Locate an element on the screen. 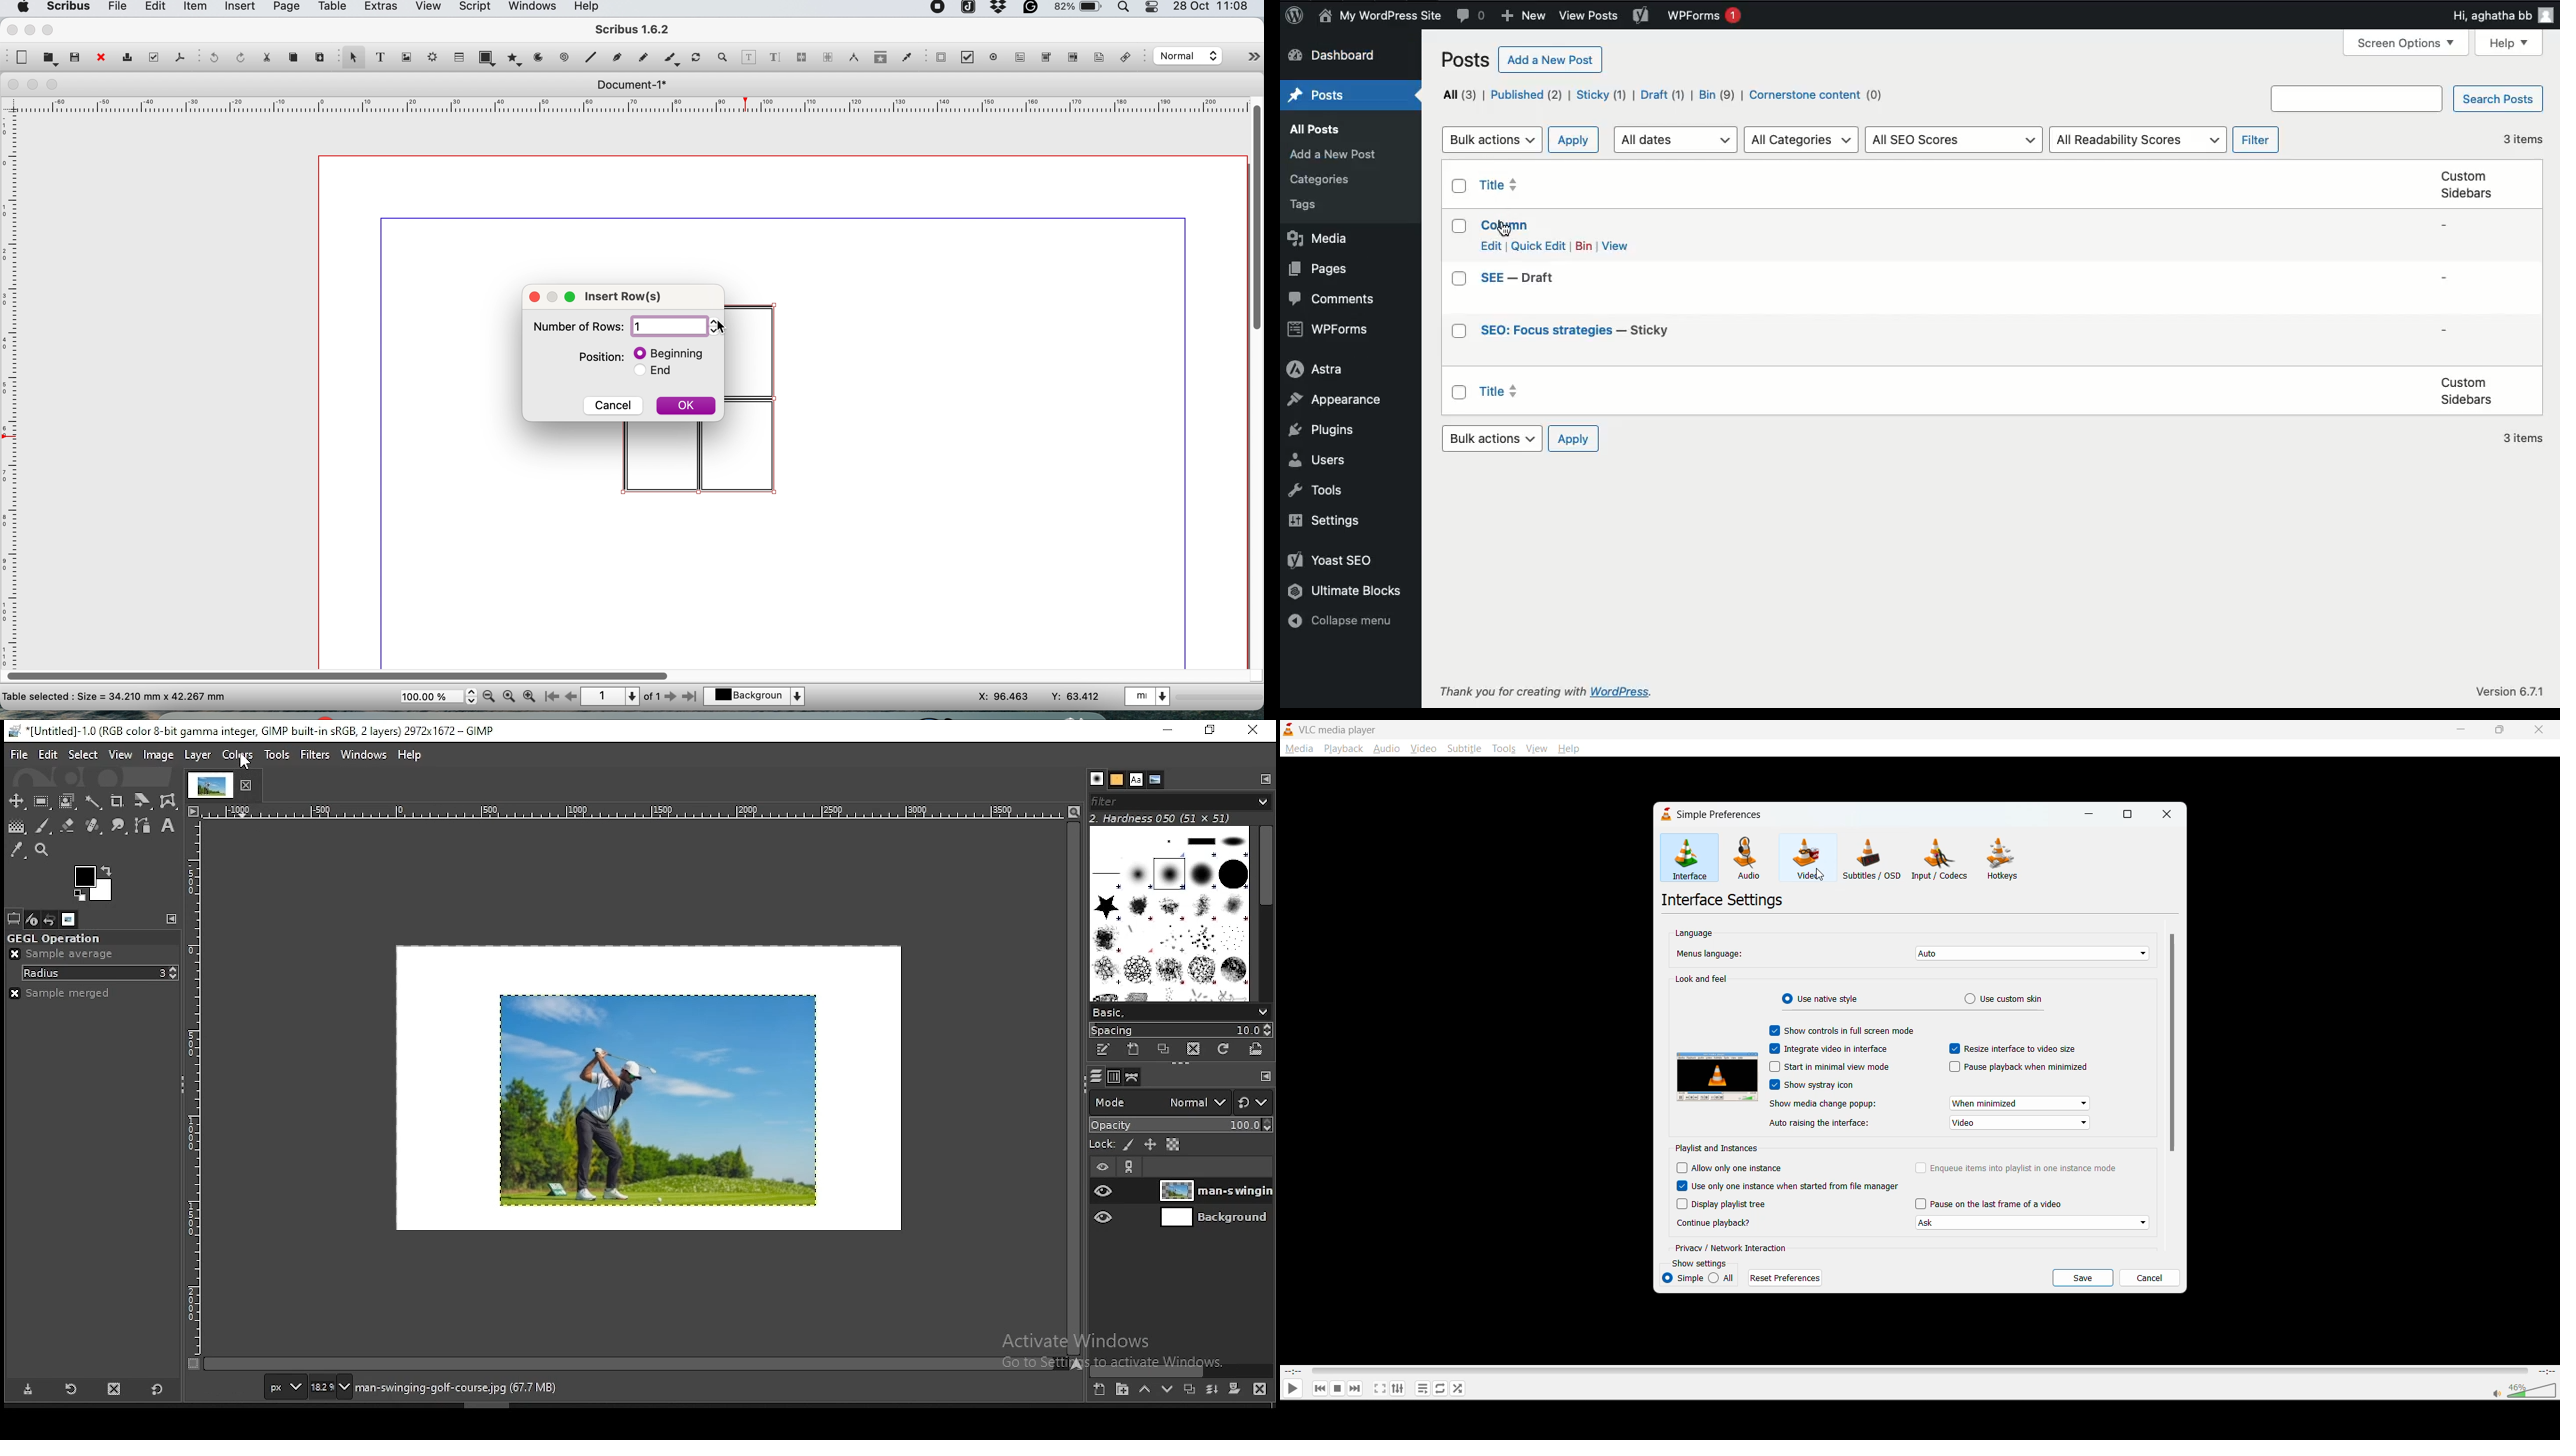 The width and height of the screenshot is (2576, 1456).  is located at coordinates (1322, 180).